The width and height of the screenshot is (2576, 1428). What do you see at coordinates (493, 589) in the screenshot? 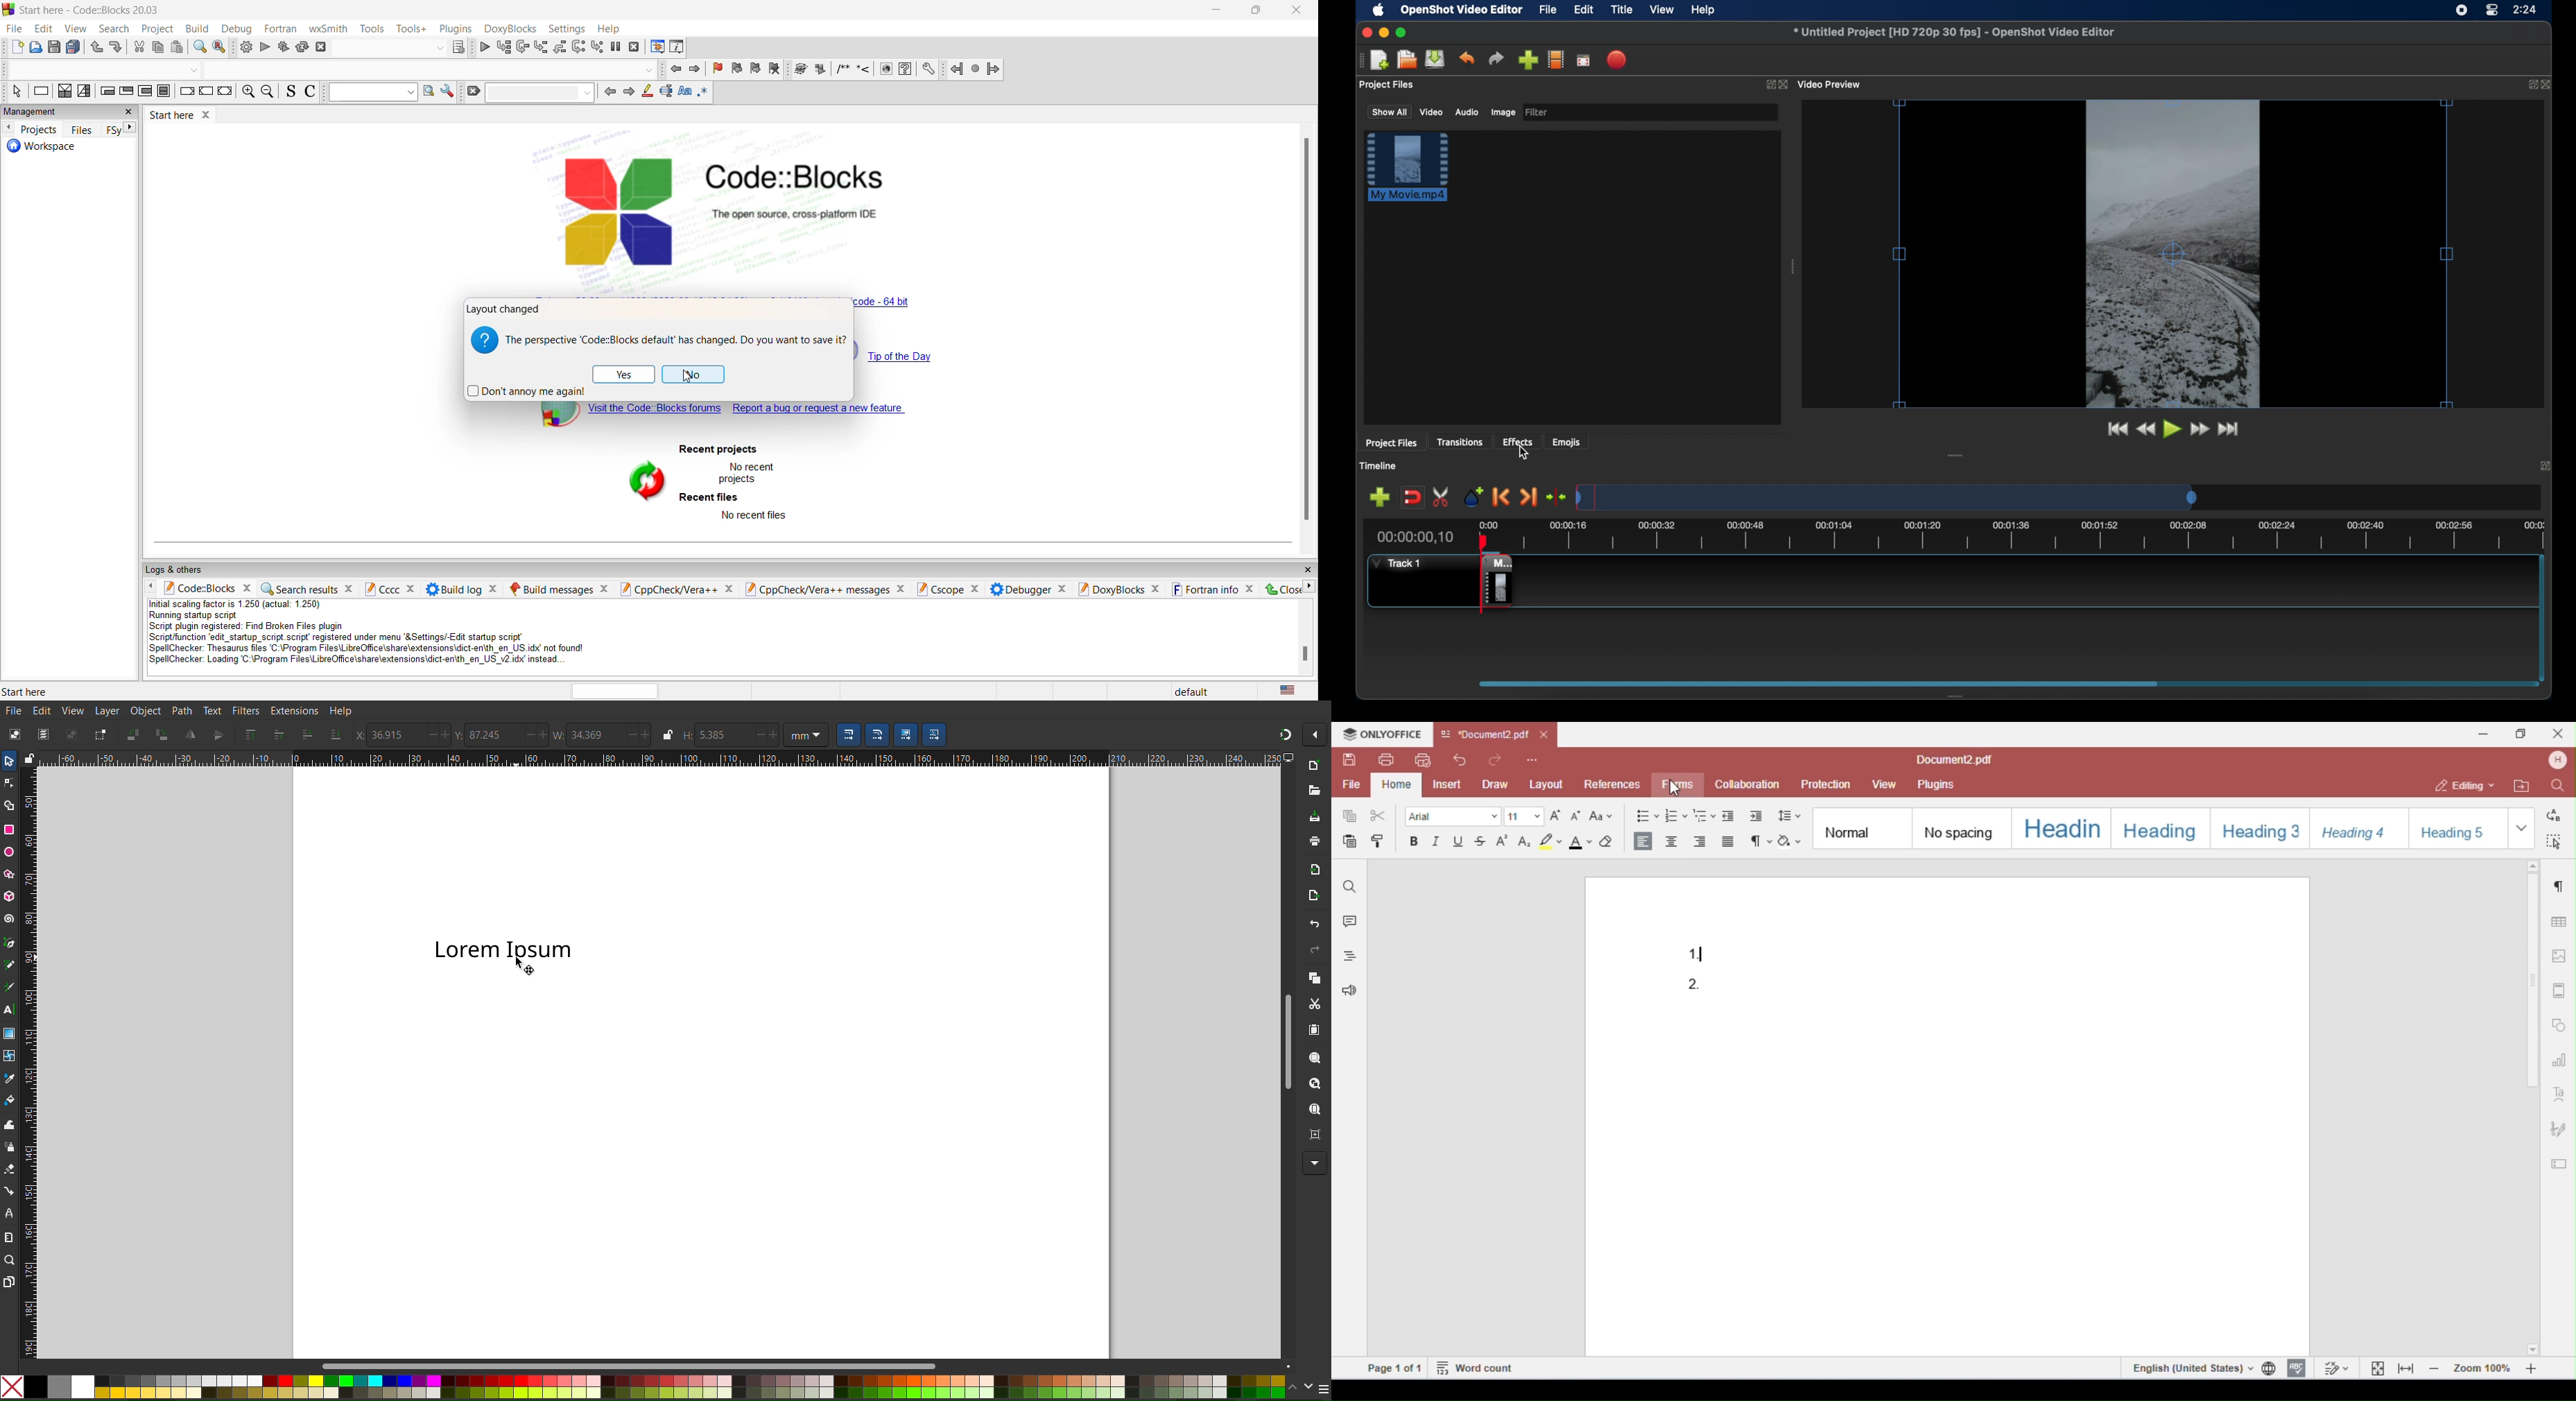
I see `close` at bounding box center [493, 589].